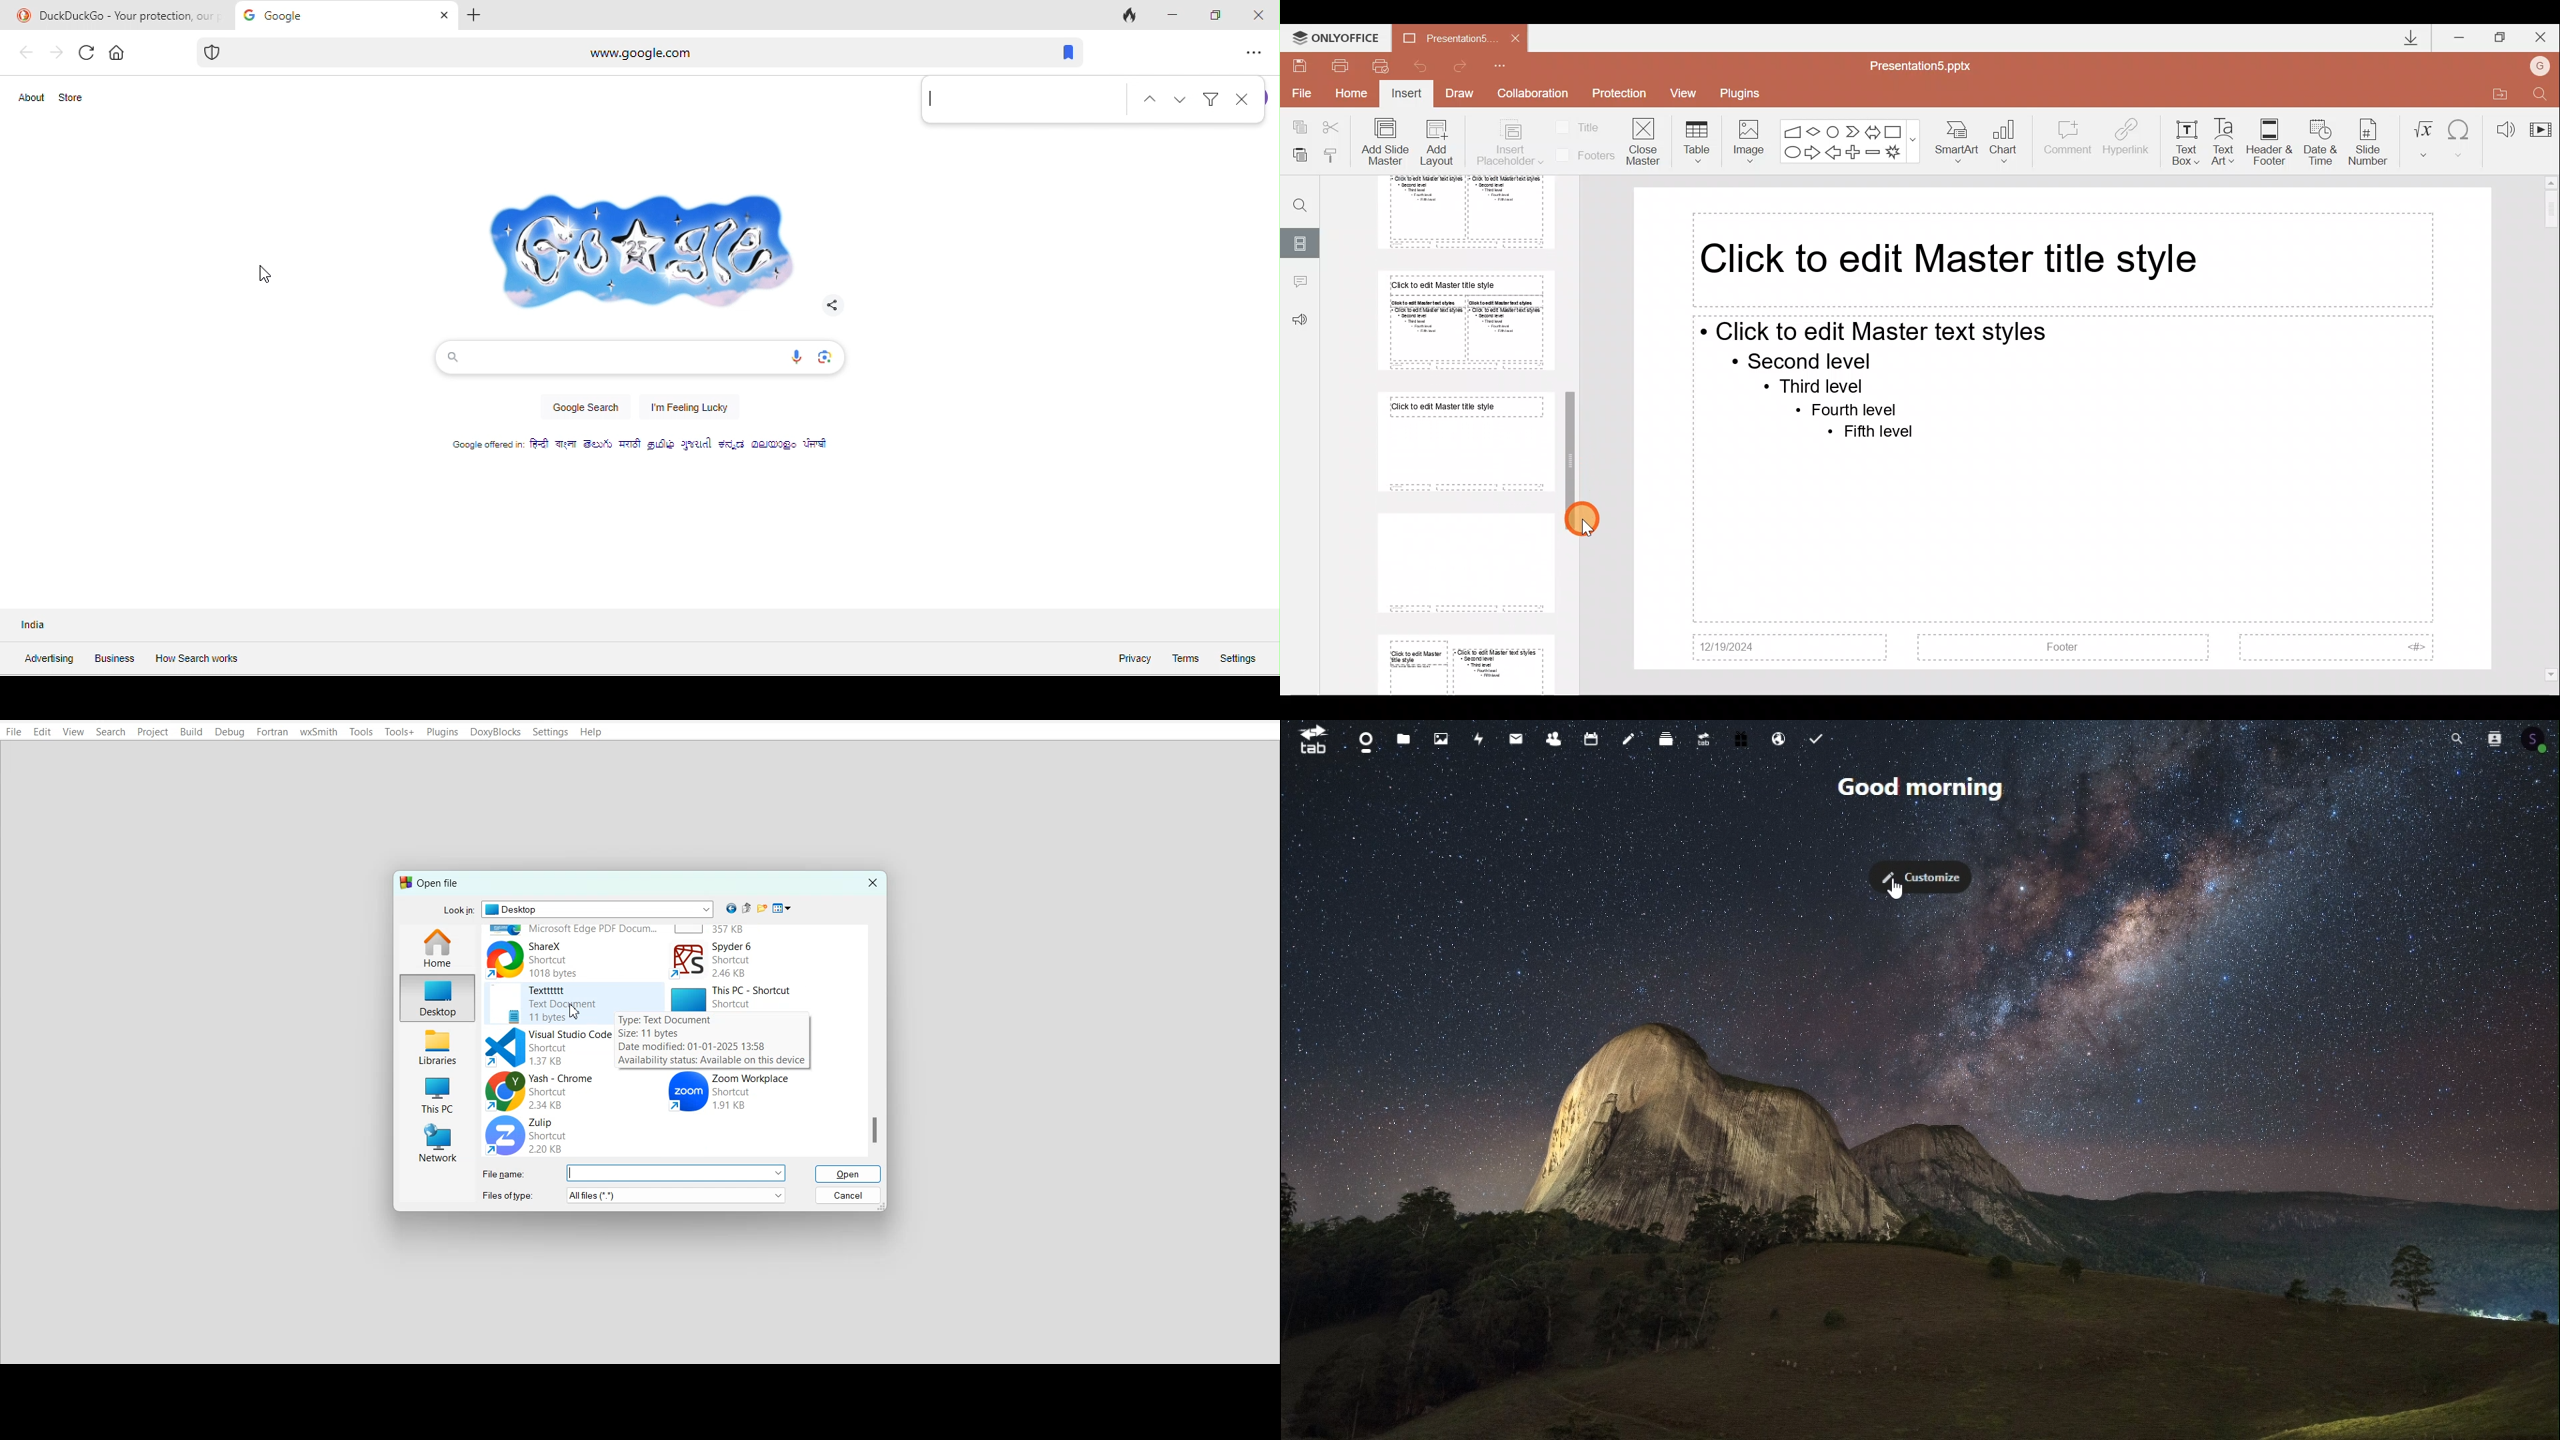  Describe the element at coordinates (431, 1143) in the screenshot. I see `Network` at that location.